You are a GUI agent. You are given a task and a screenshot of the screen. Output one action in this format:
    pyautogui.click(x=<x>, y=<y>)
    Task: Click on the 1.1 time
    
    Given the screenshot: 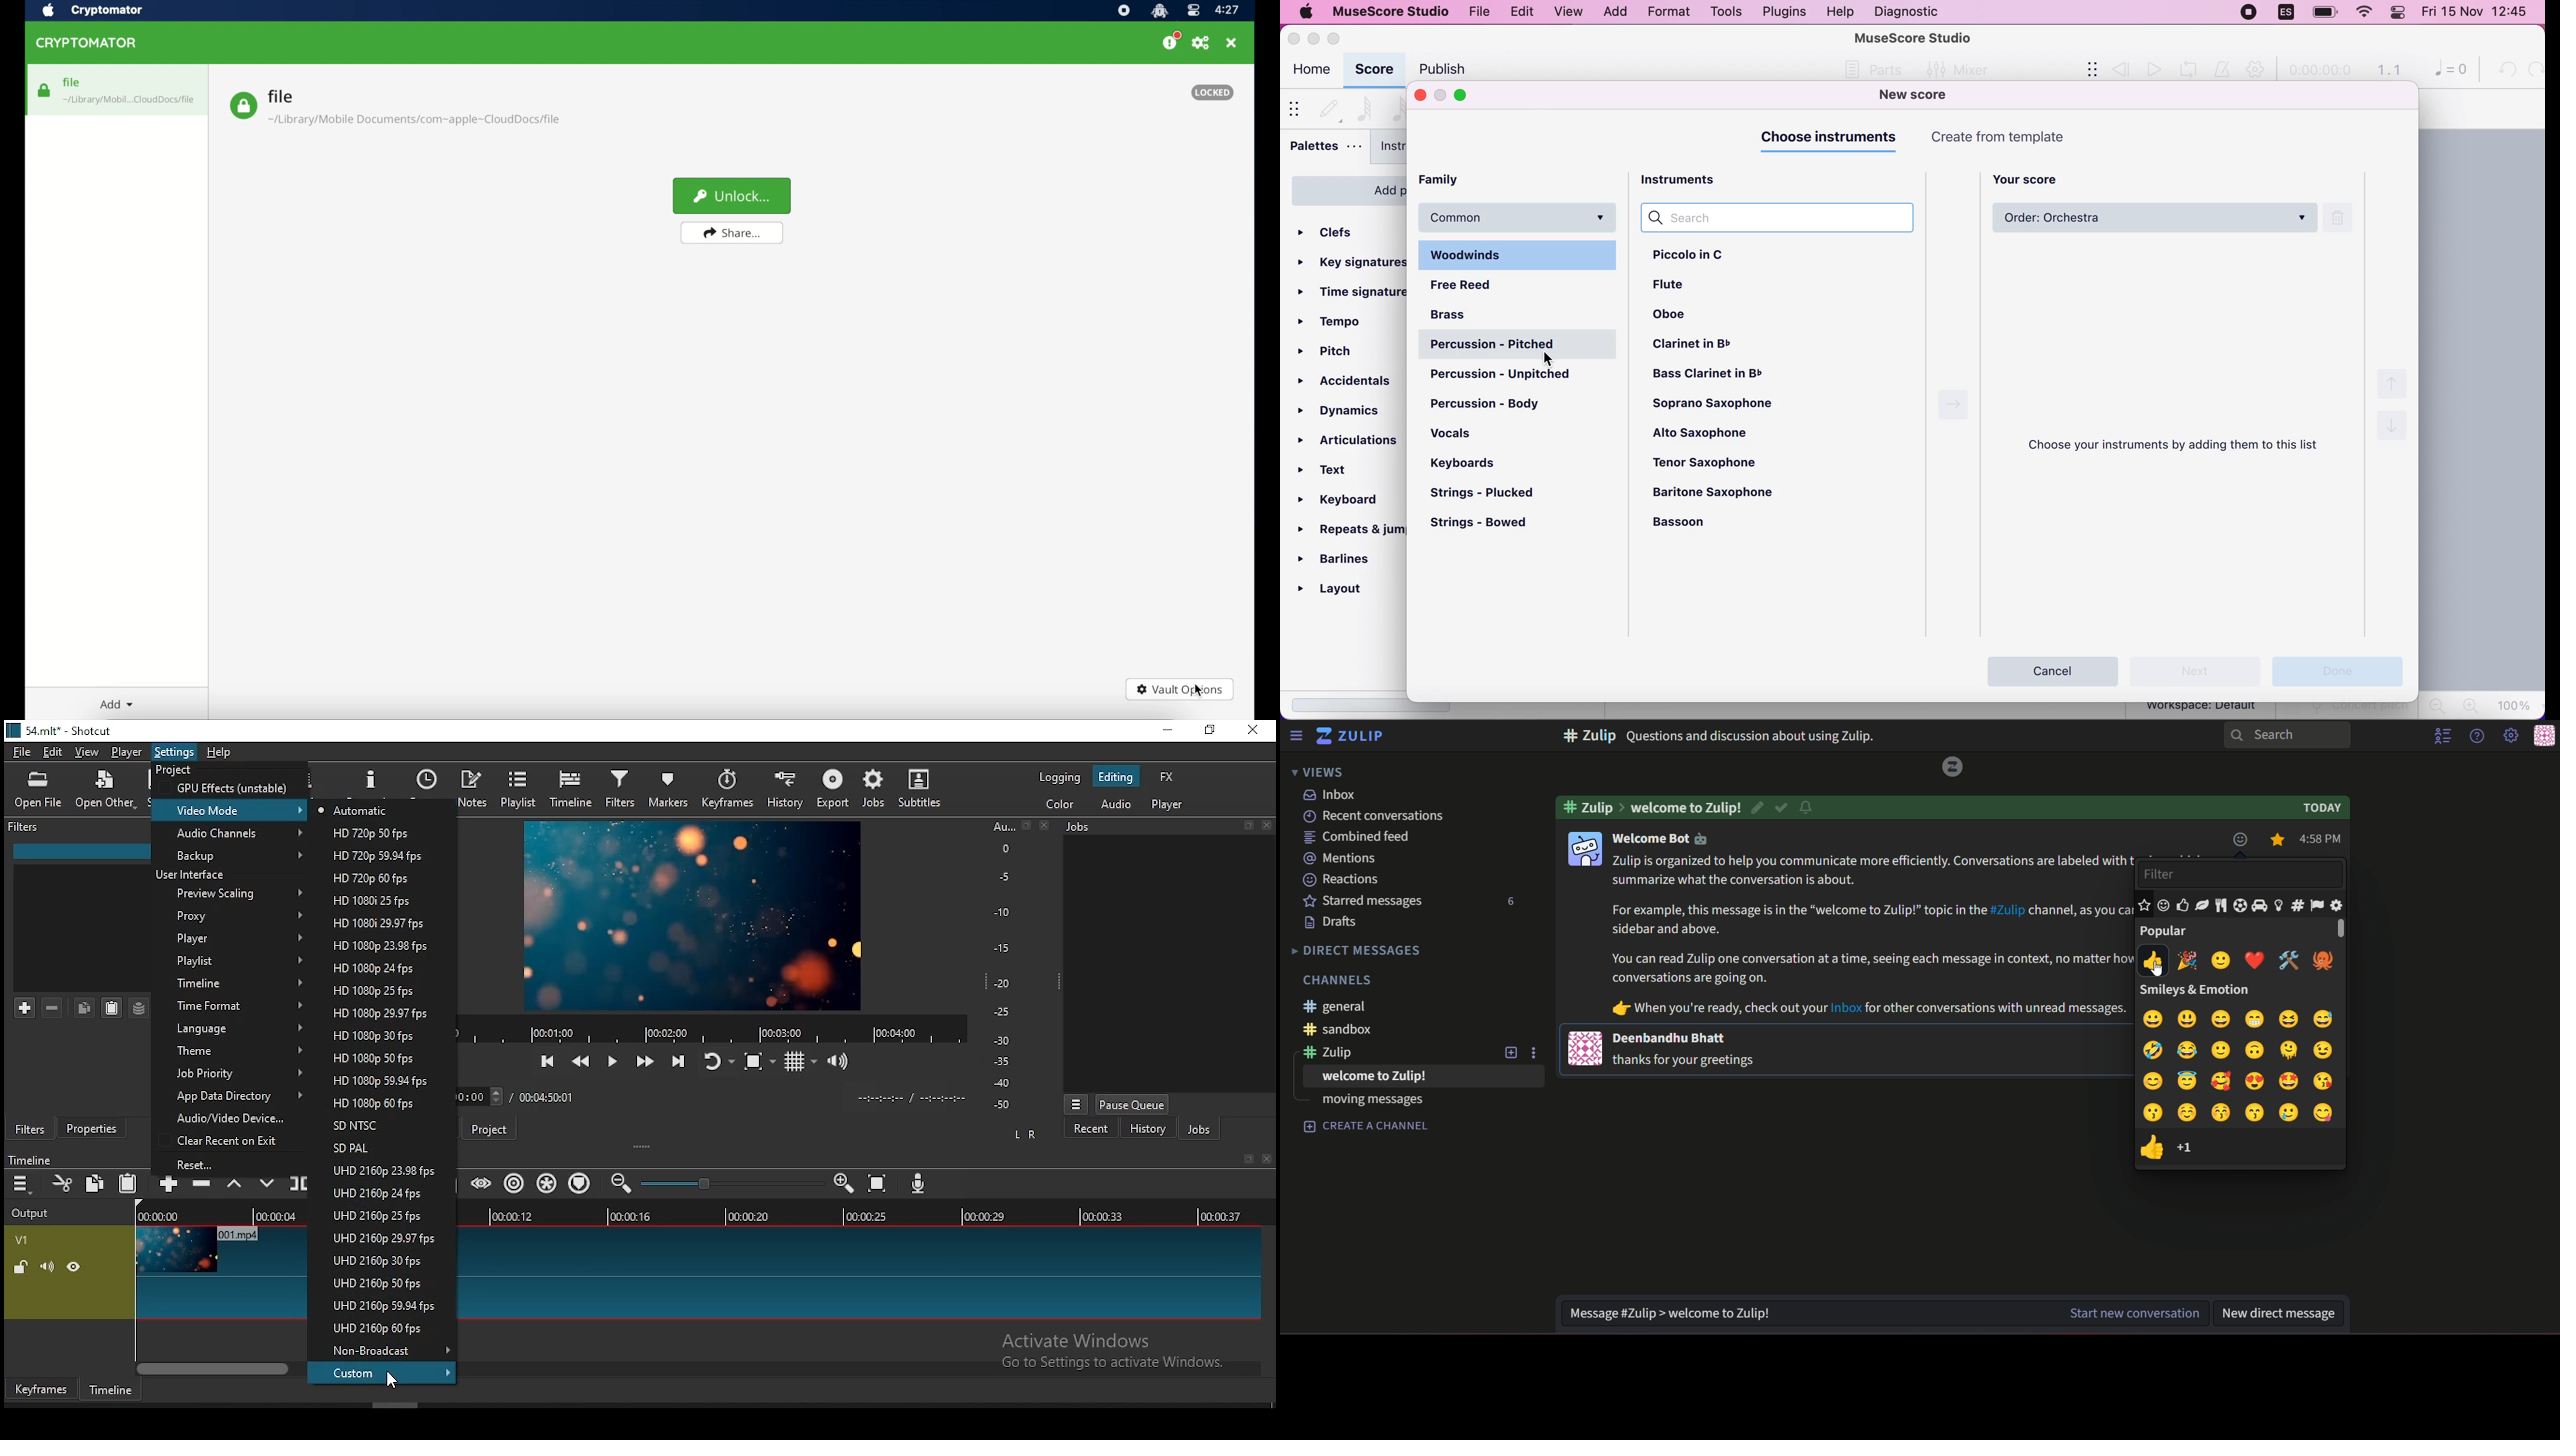 What is the action you would take?
    pyautogui.click(x=2389, y=70)
    